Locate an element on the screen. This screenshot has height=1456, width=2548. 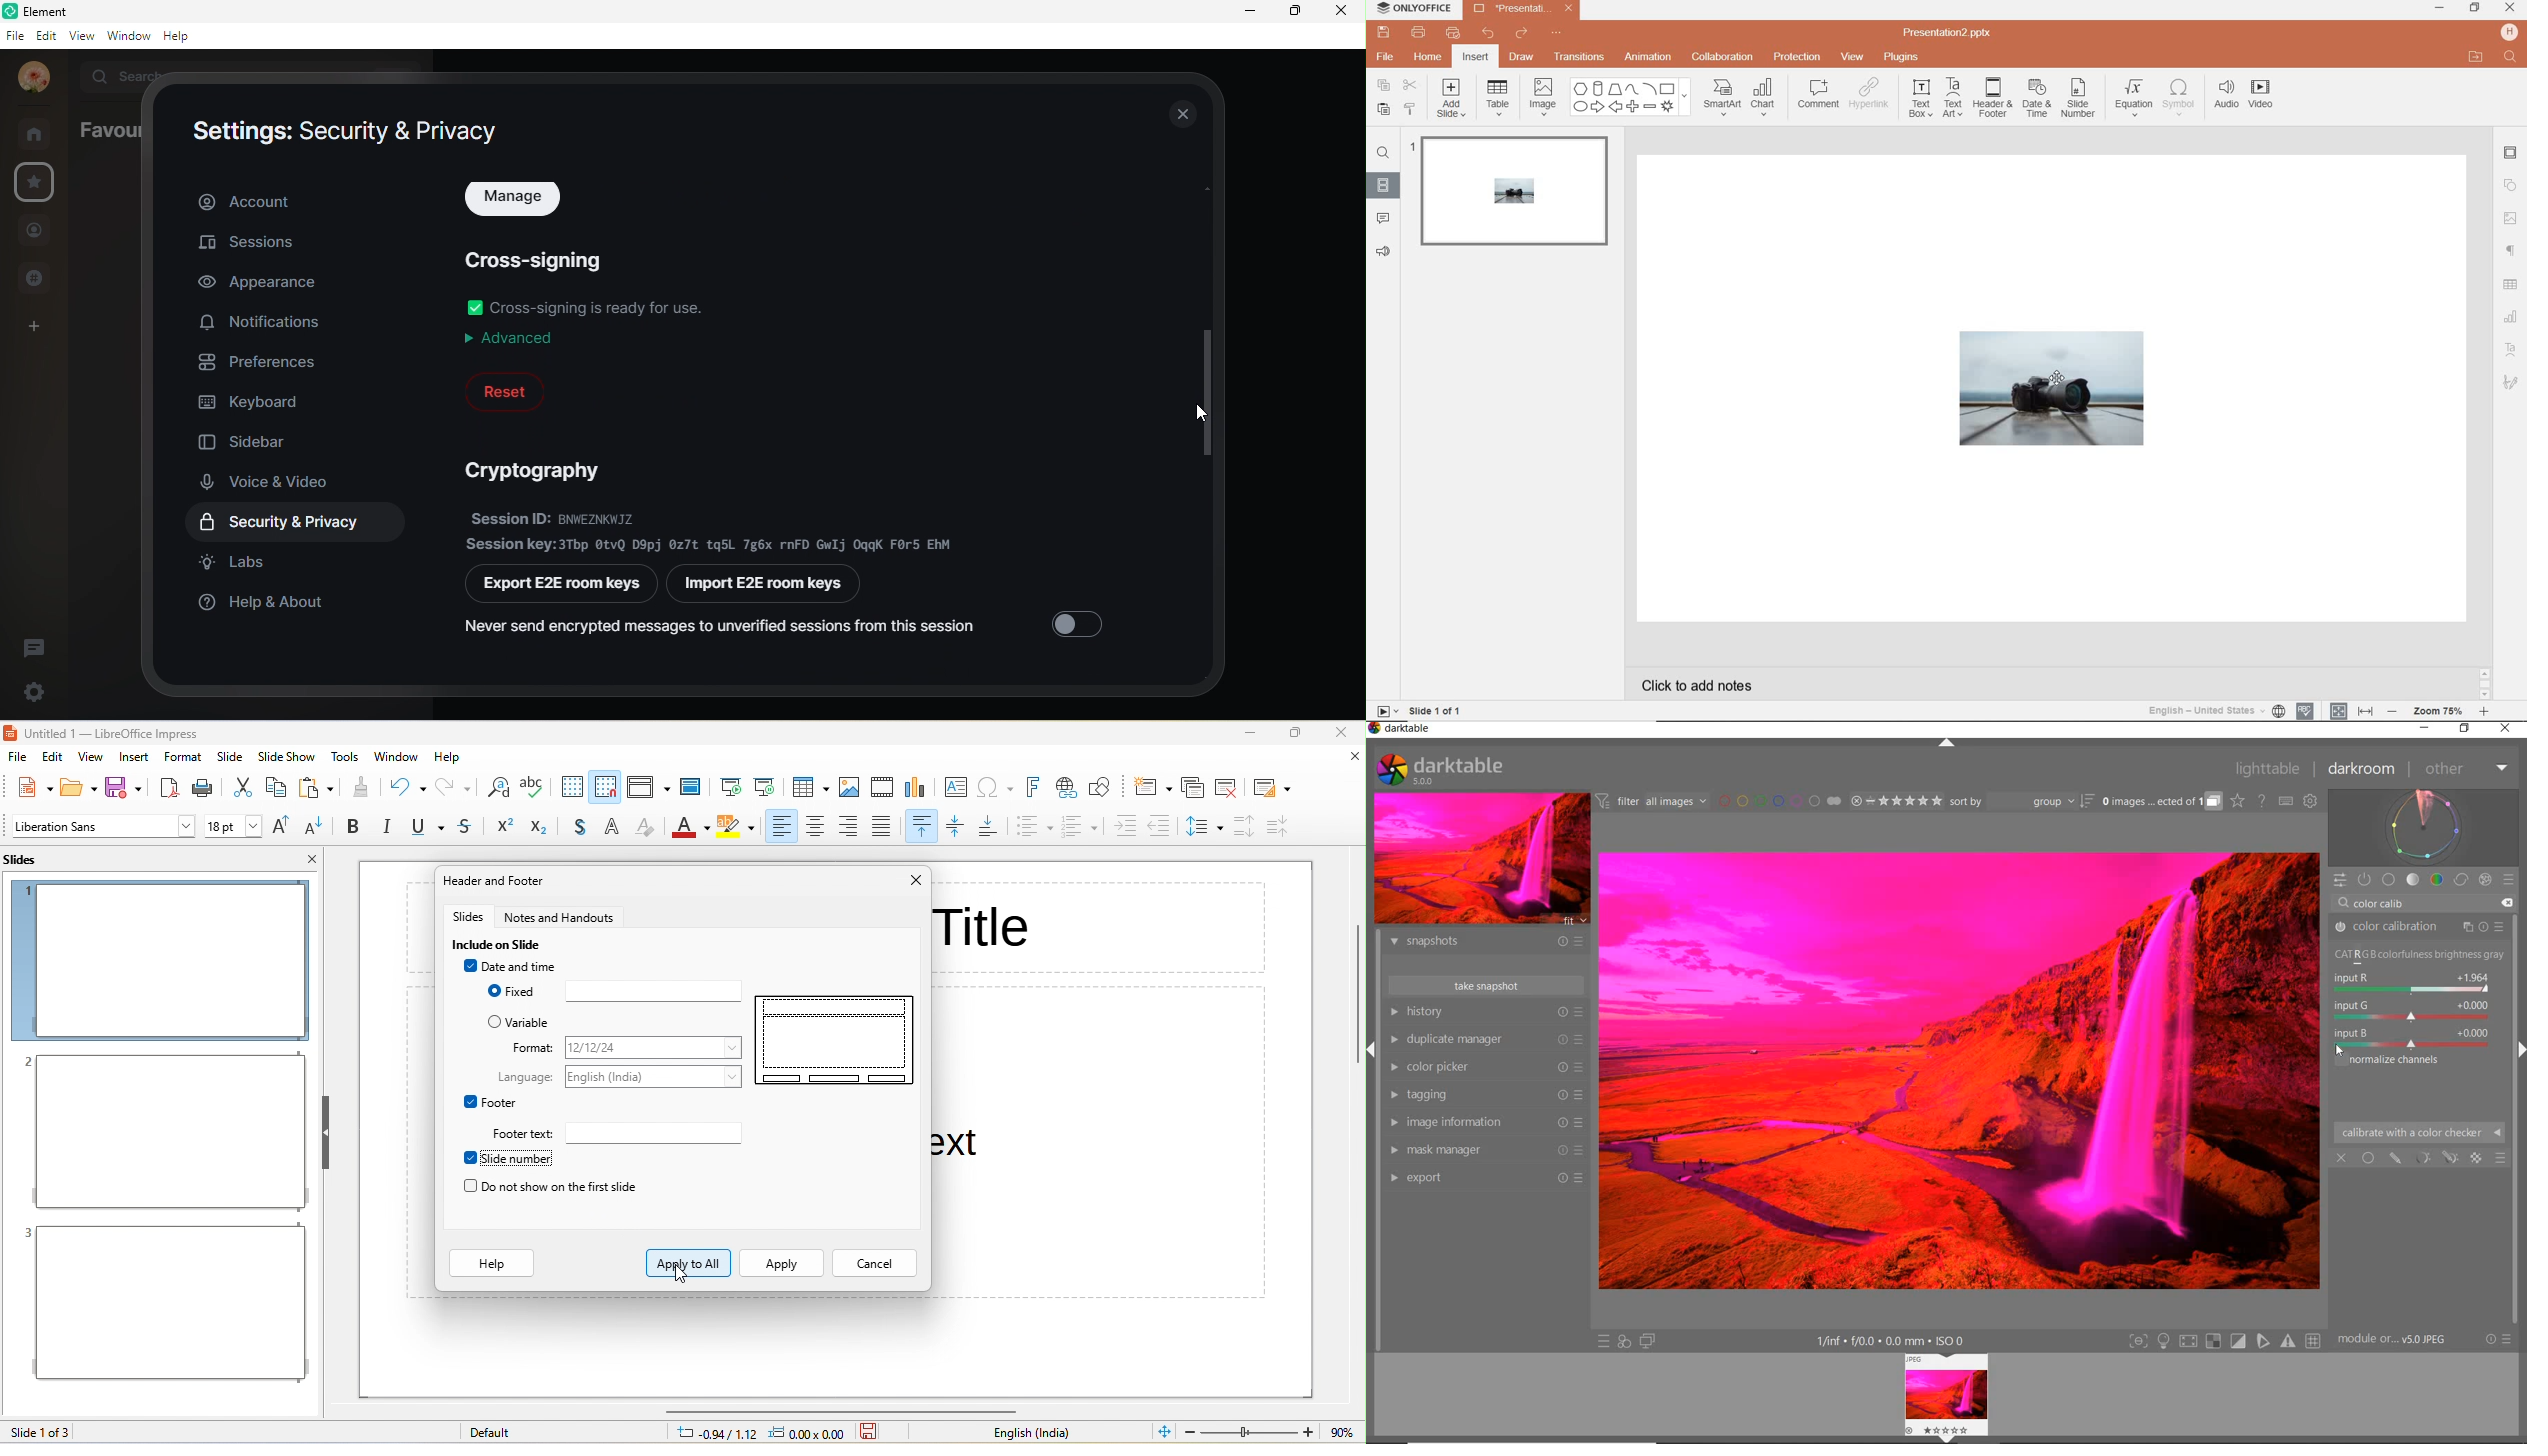
vertical scroll bar is located at coordinates (1355, 994).